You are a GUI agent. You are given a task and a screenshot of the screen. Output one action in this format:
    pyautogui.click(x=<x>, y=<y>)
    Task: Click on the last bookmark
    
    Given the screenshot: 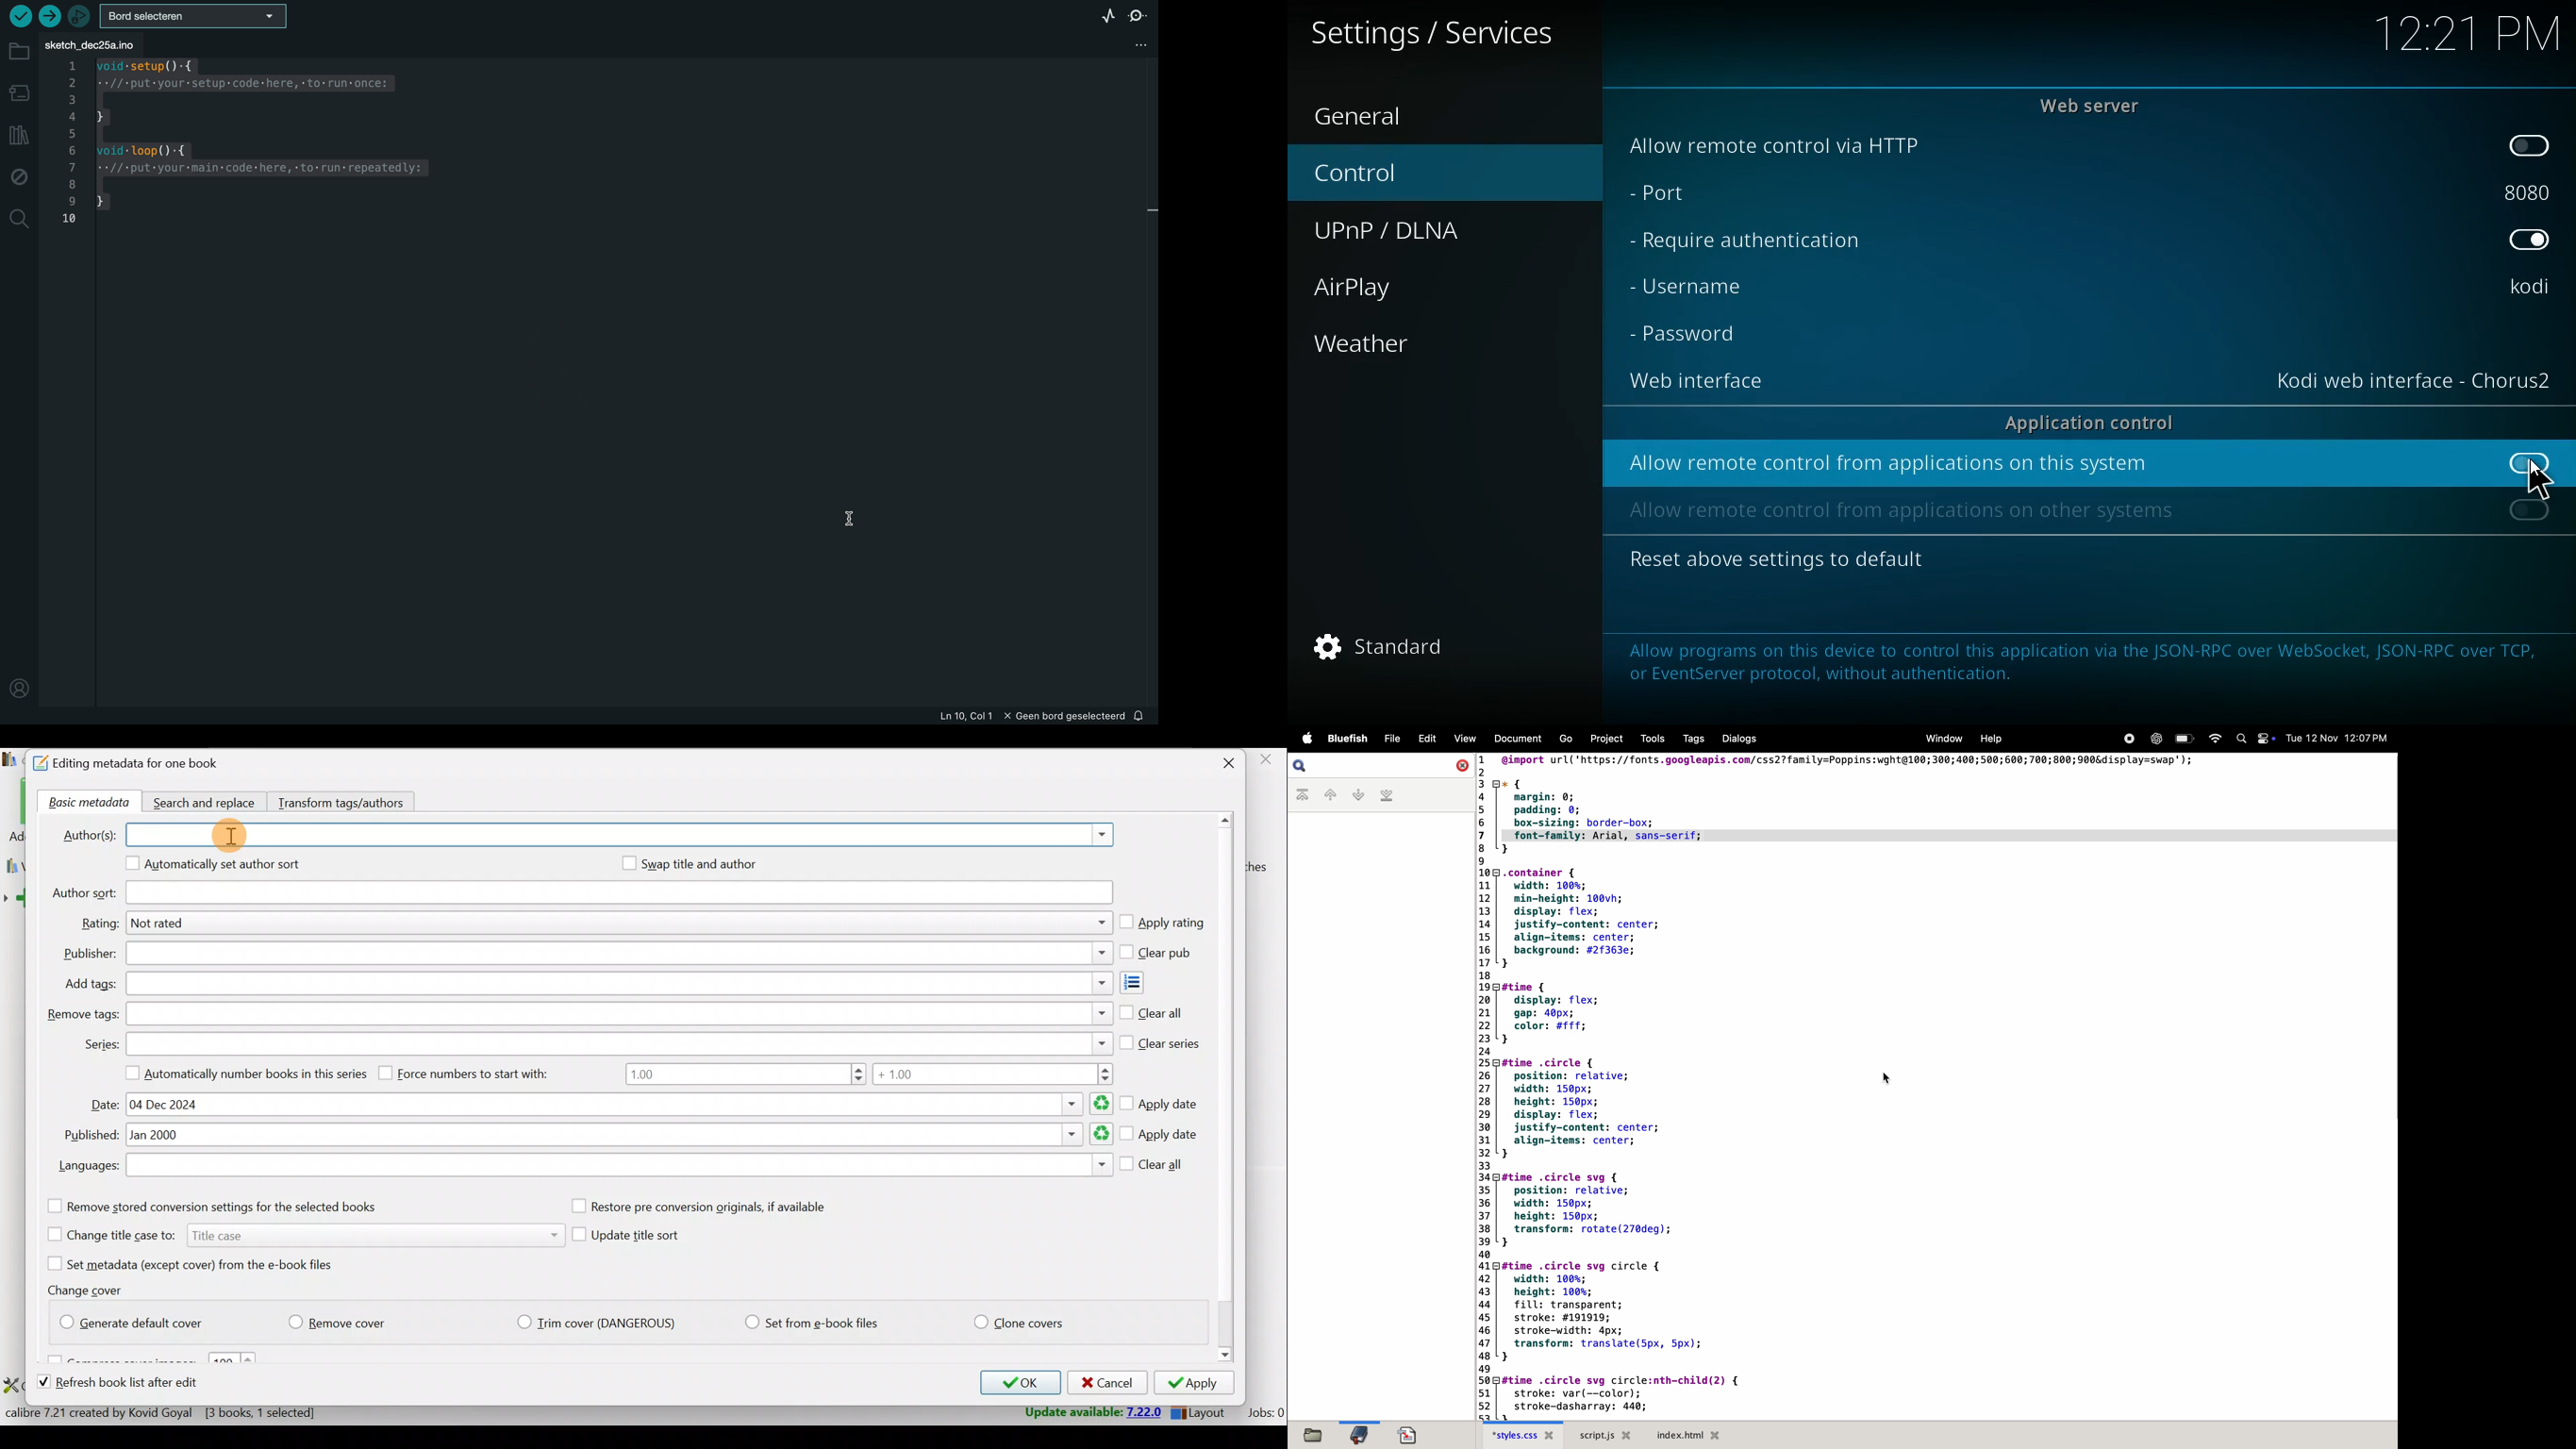 What is the action you would take?
    pyautogui.click(x=1386, y=796)
    